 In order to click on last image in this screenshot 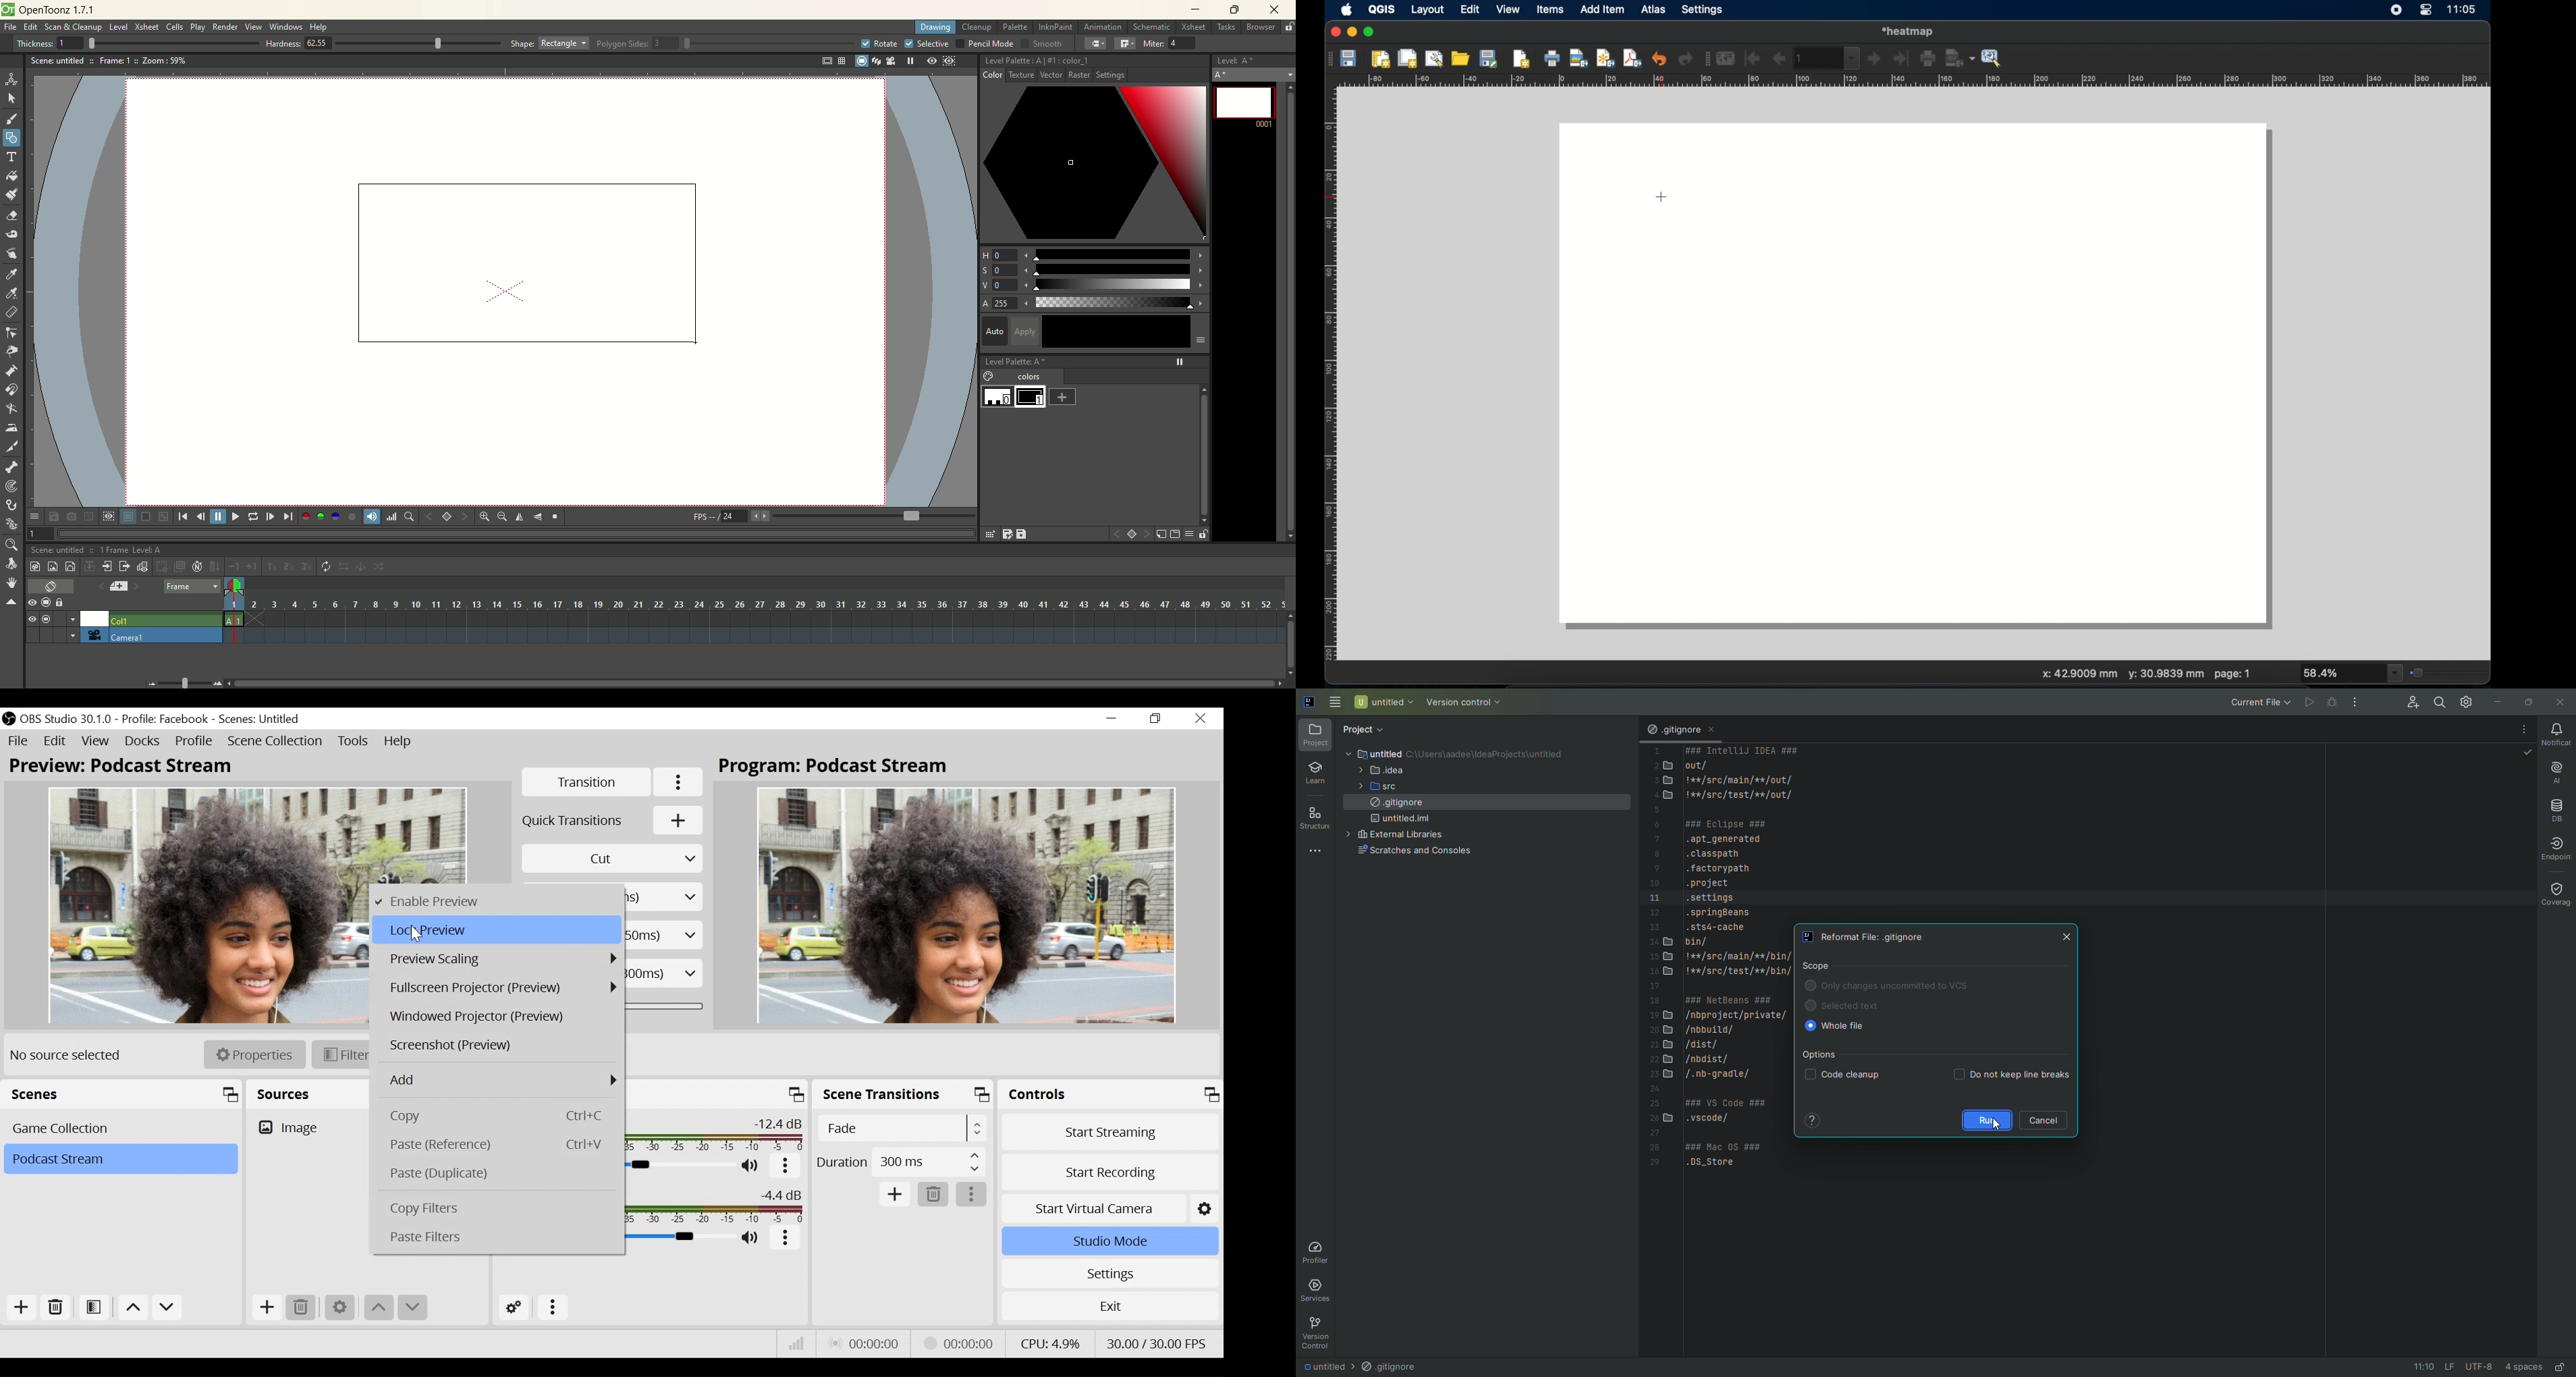, I will do `click(1903, 59)`.